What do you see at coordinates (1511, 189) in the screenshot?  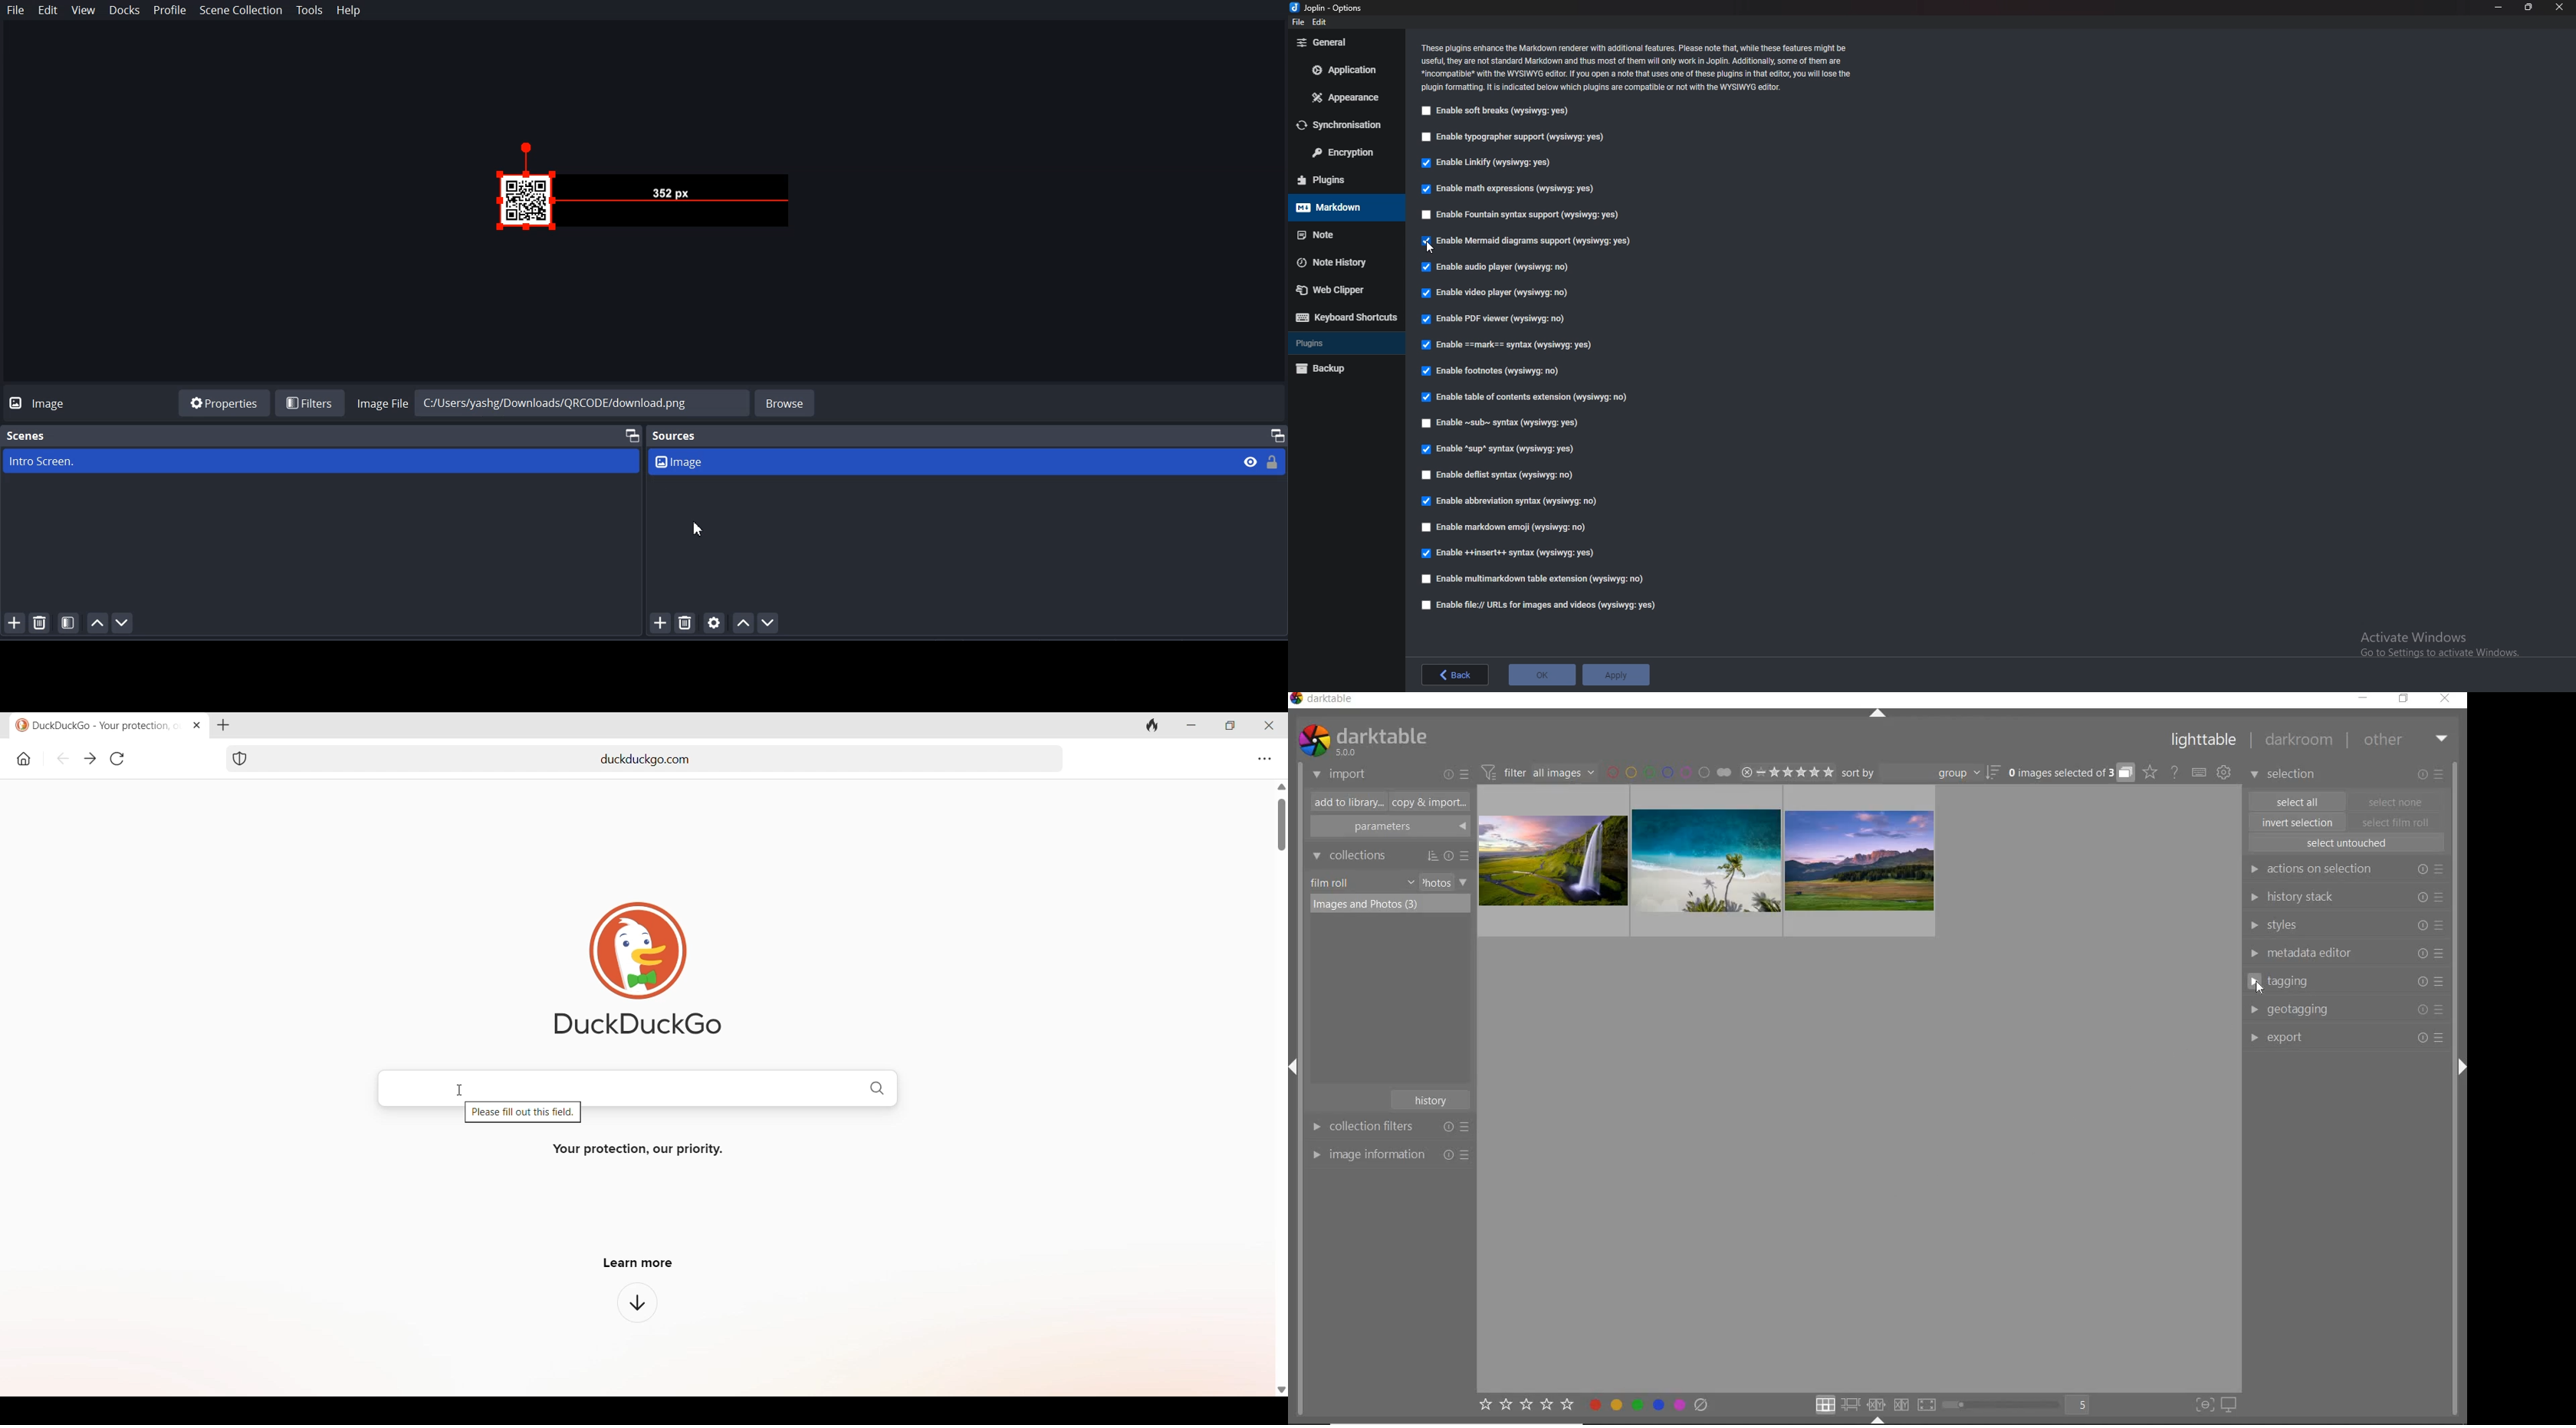 I see `Enable math expressions` at bounding box center [1511, 189].